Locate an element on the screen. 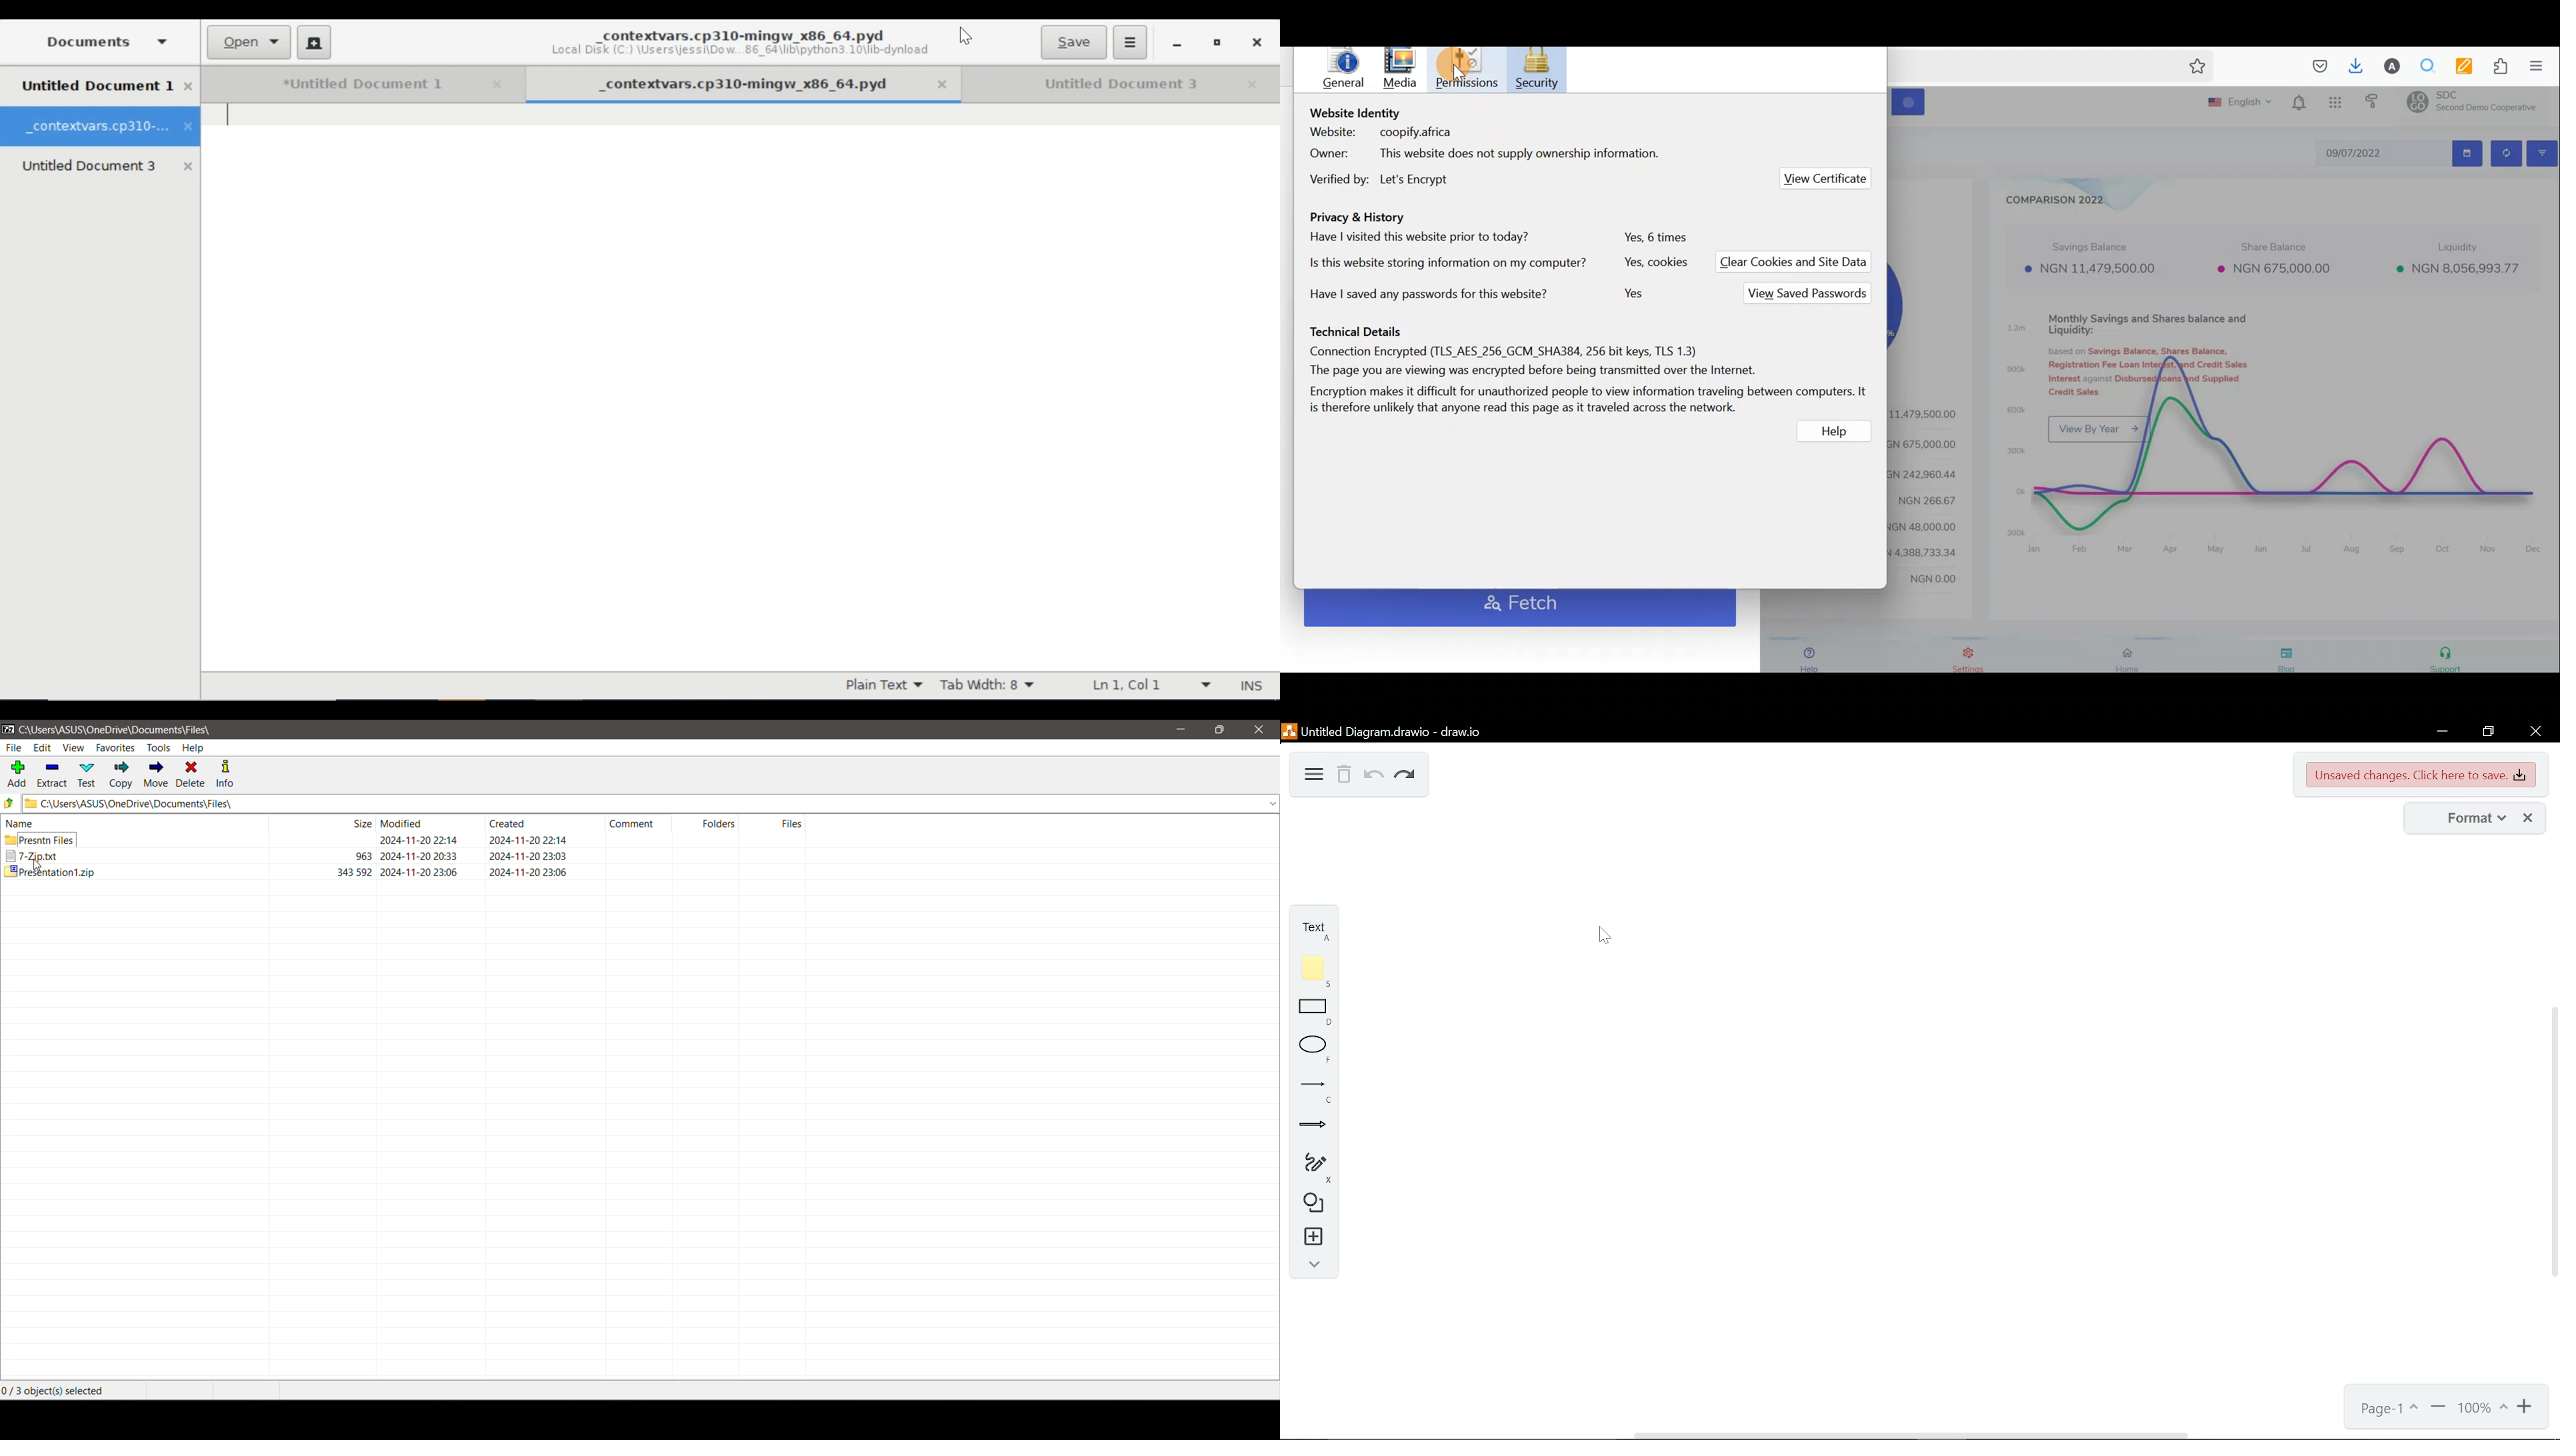  Info is located at coordinates (226, 773).